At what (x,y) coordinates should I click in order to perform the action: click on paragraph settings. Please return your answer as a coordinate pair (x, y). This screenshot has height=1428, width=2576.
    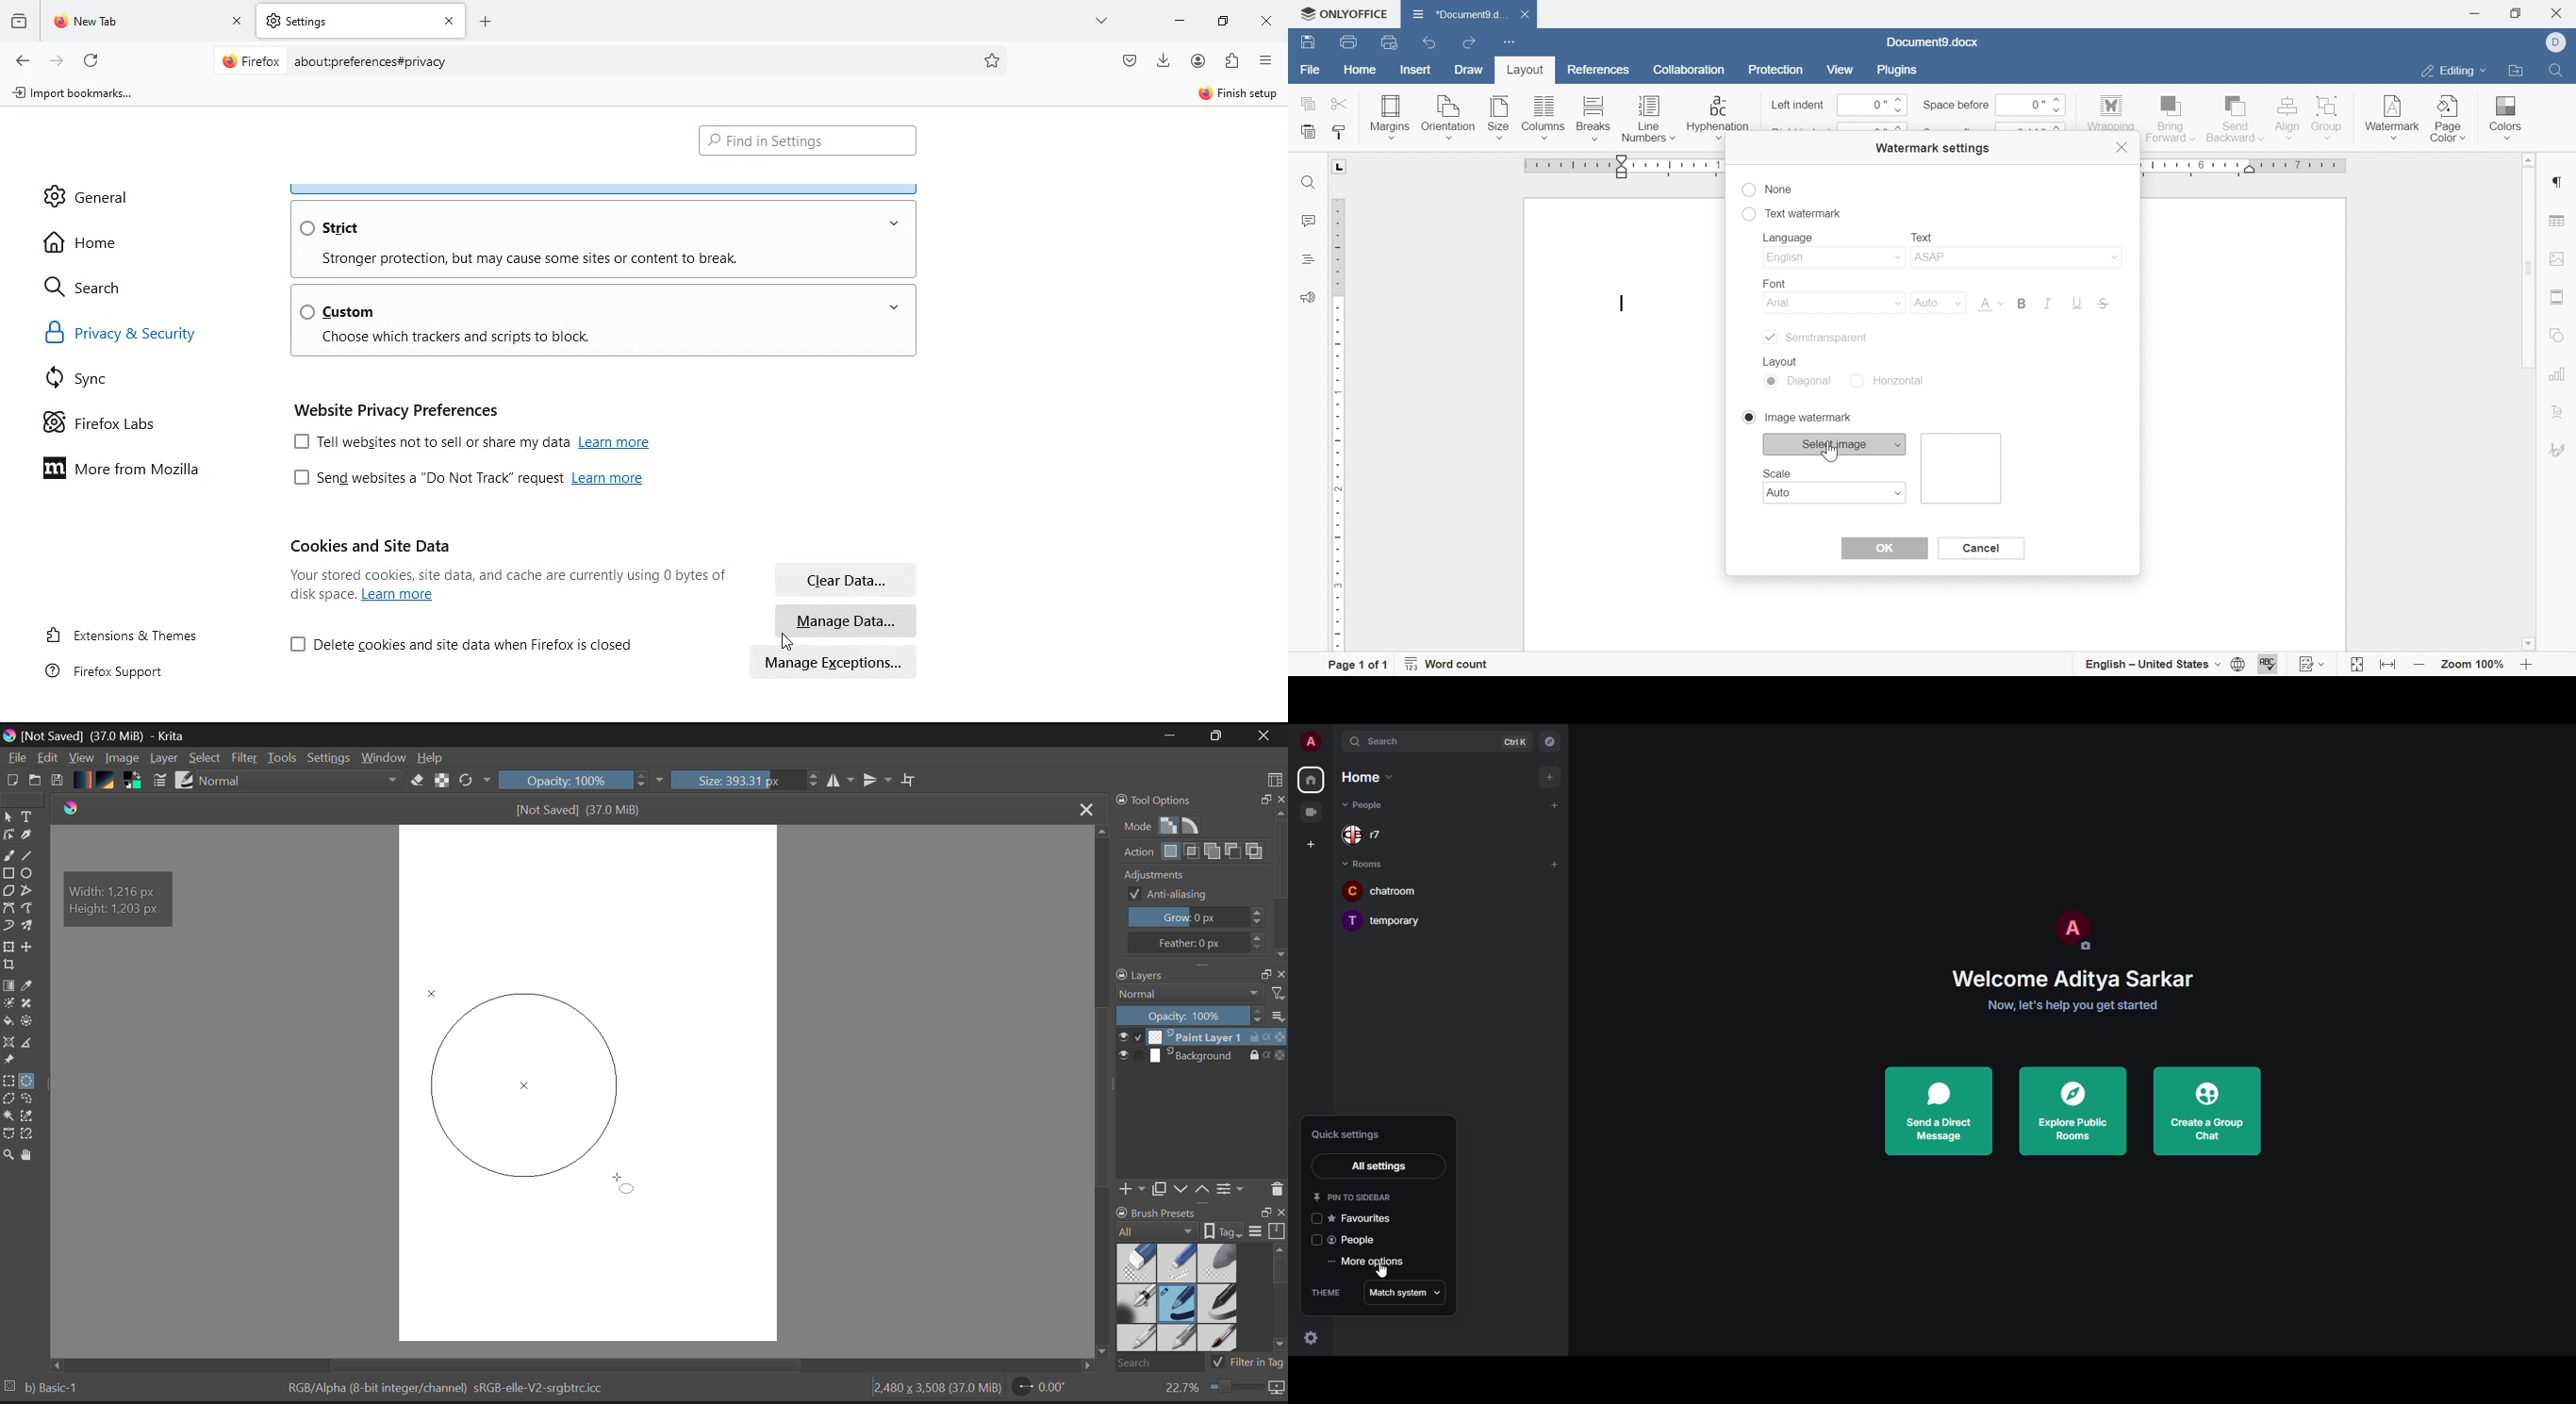
    Looking at the image, I should click on (2555, 182).